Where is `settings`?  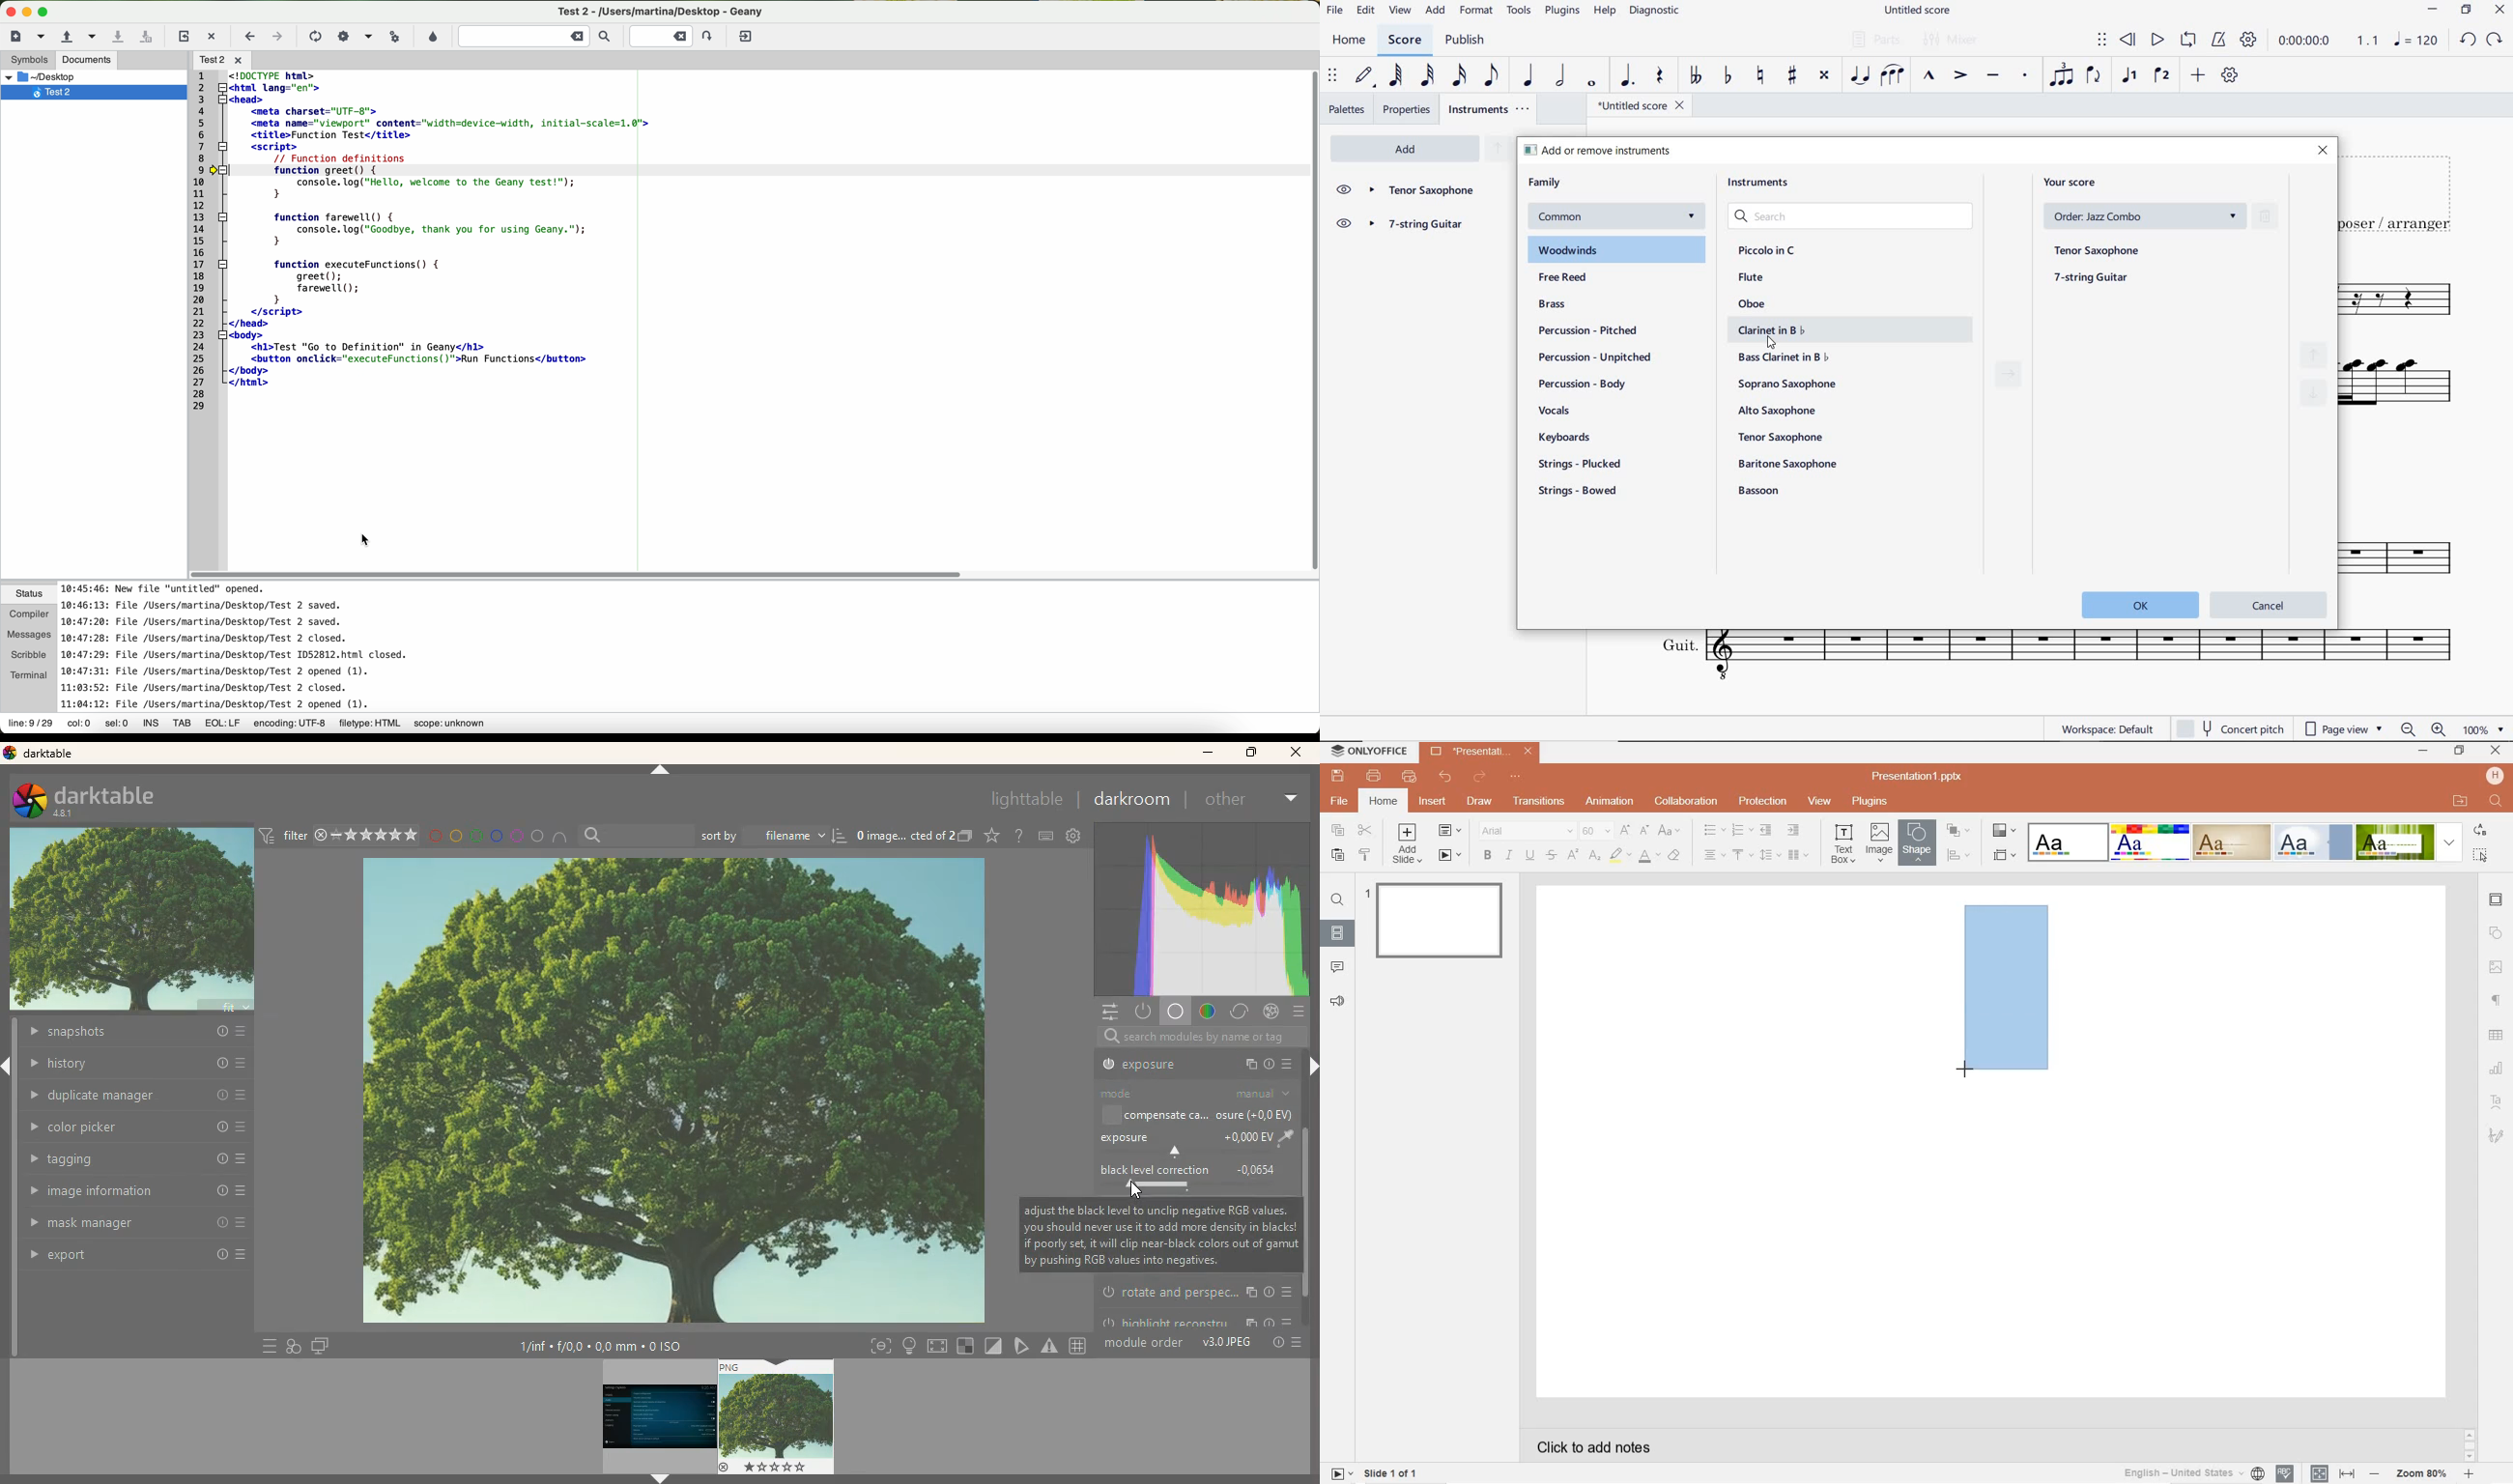 settings is located at coordinates (1072, 836).